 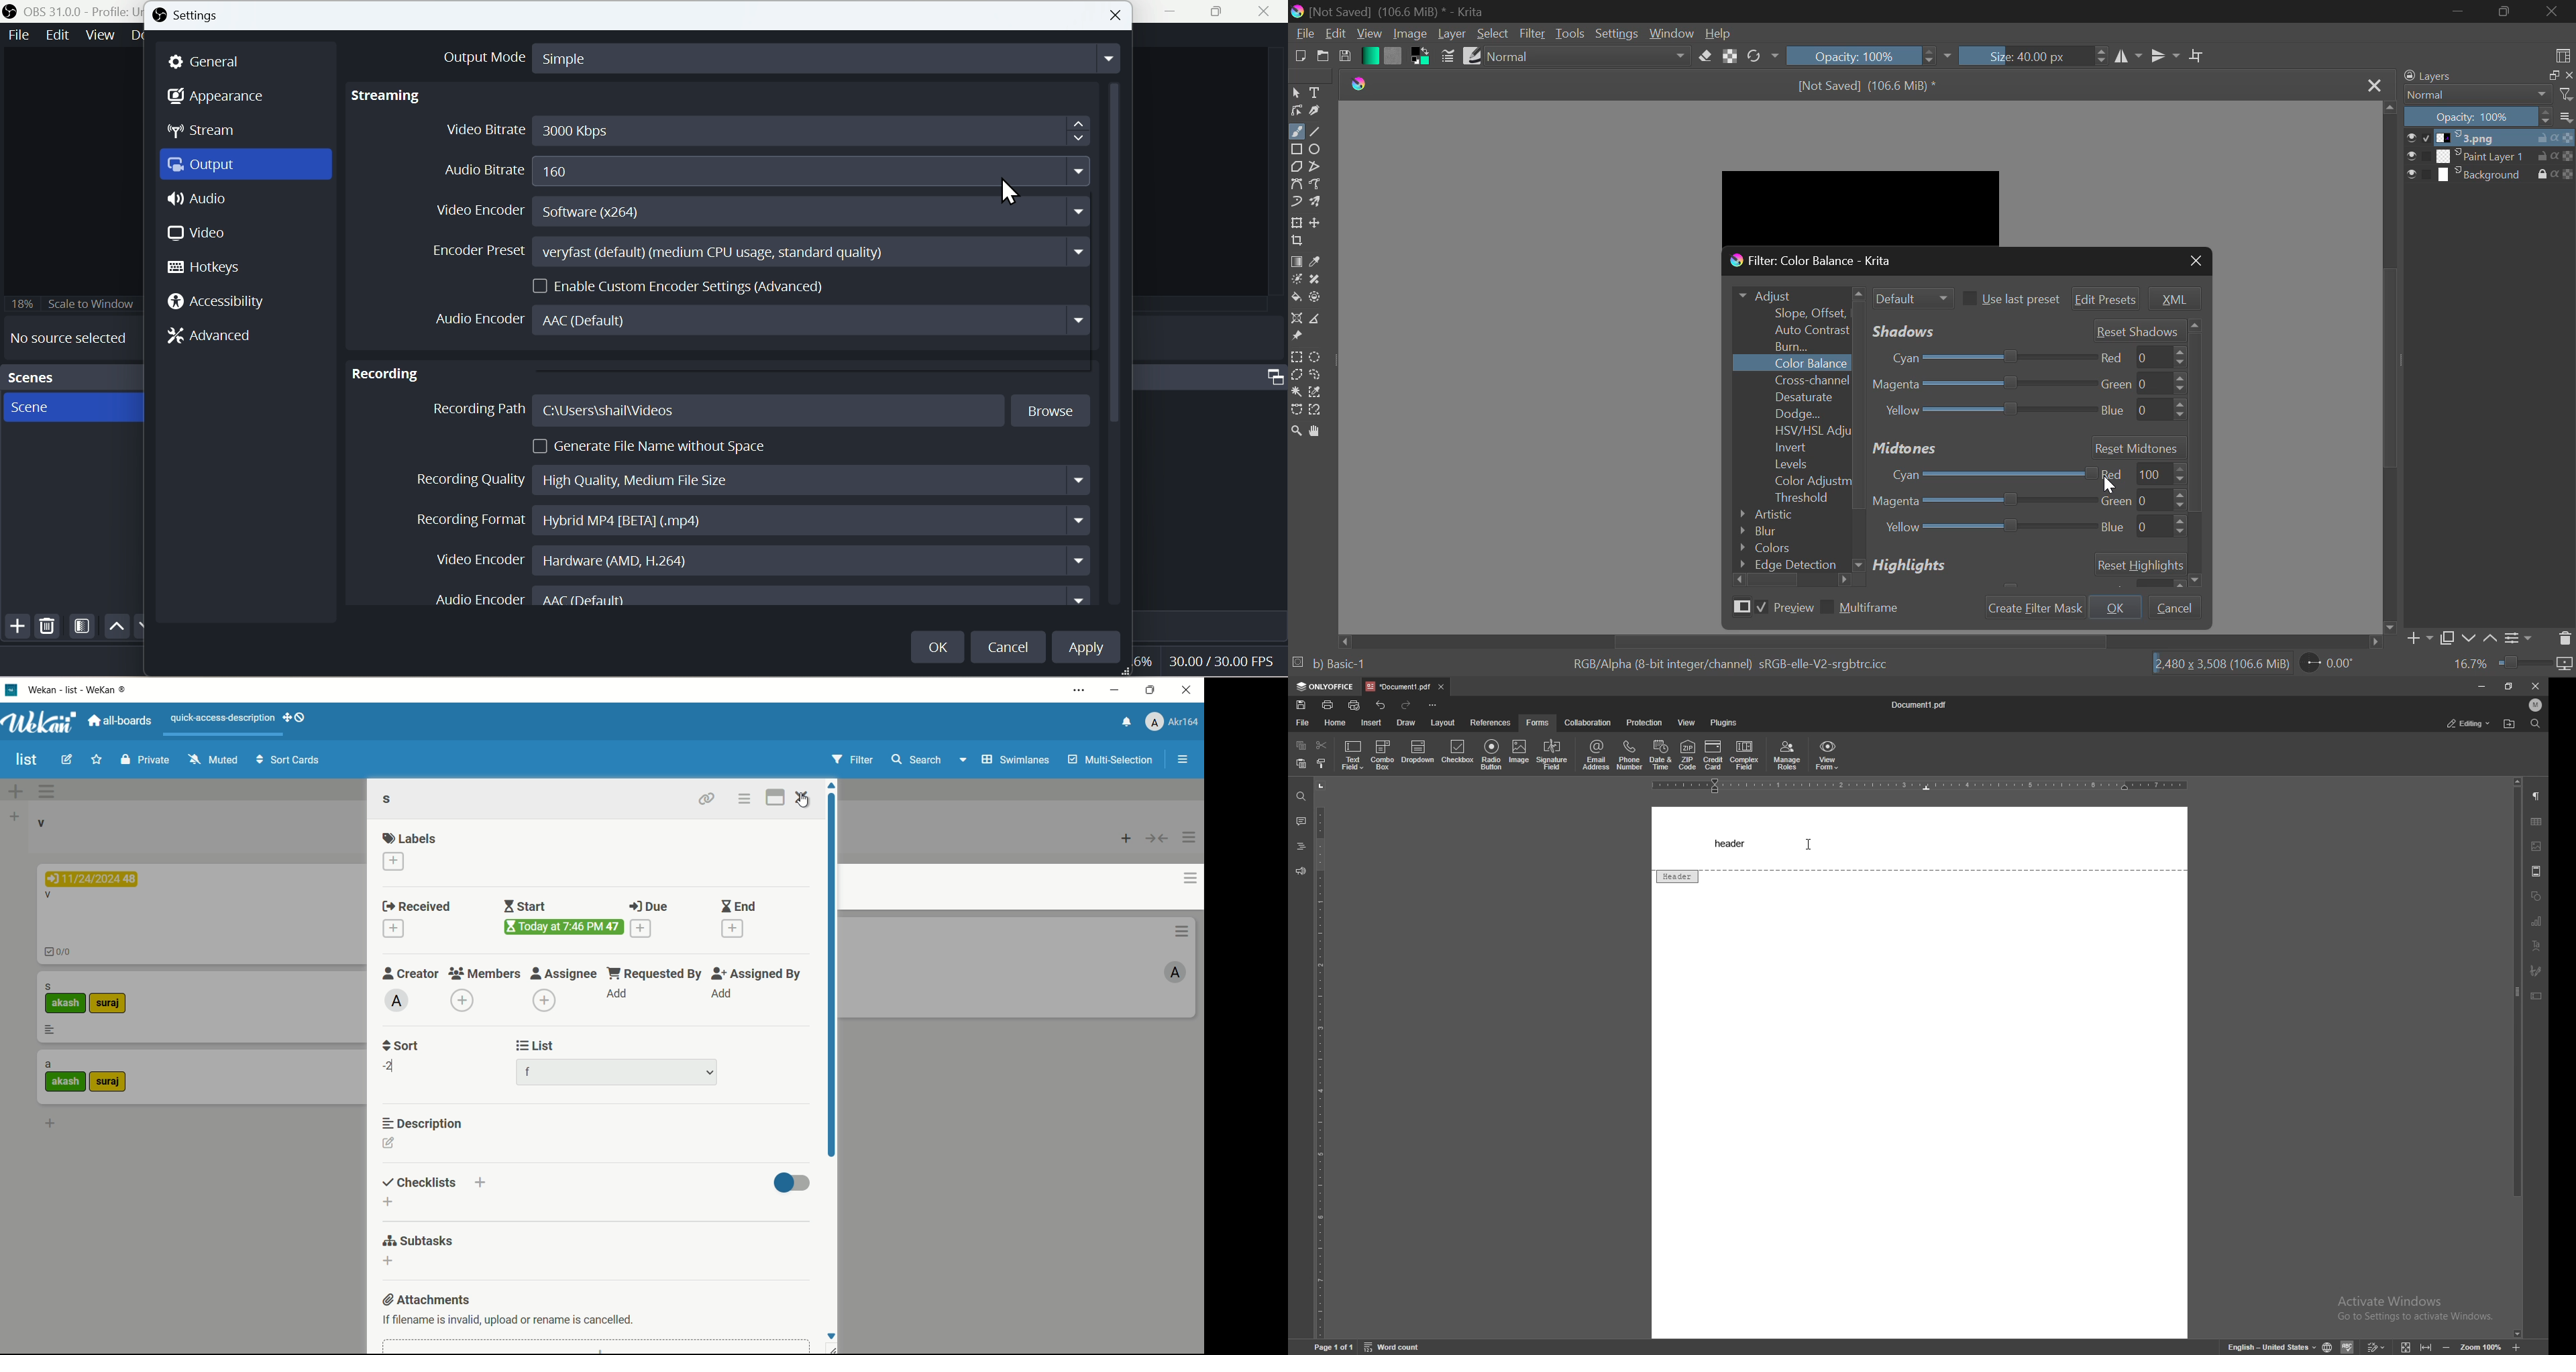 I want to click on find, so click(x=2535, y=723).